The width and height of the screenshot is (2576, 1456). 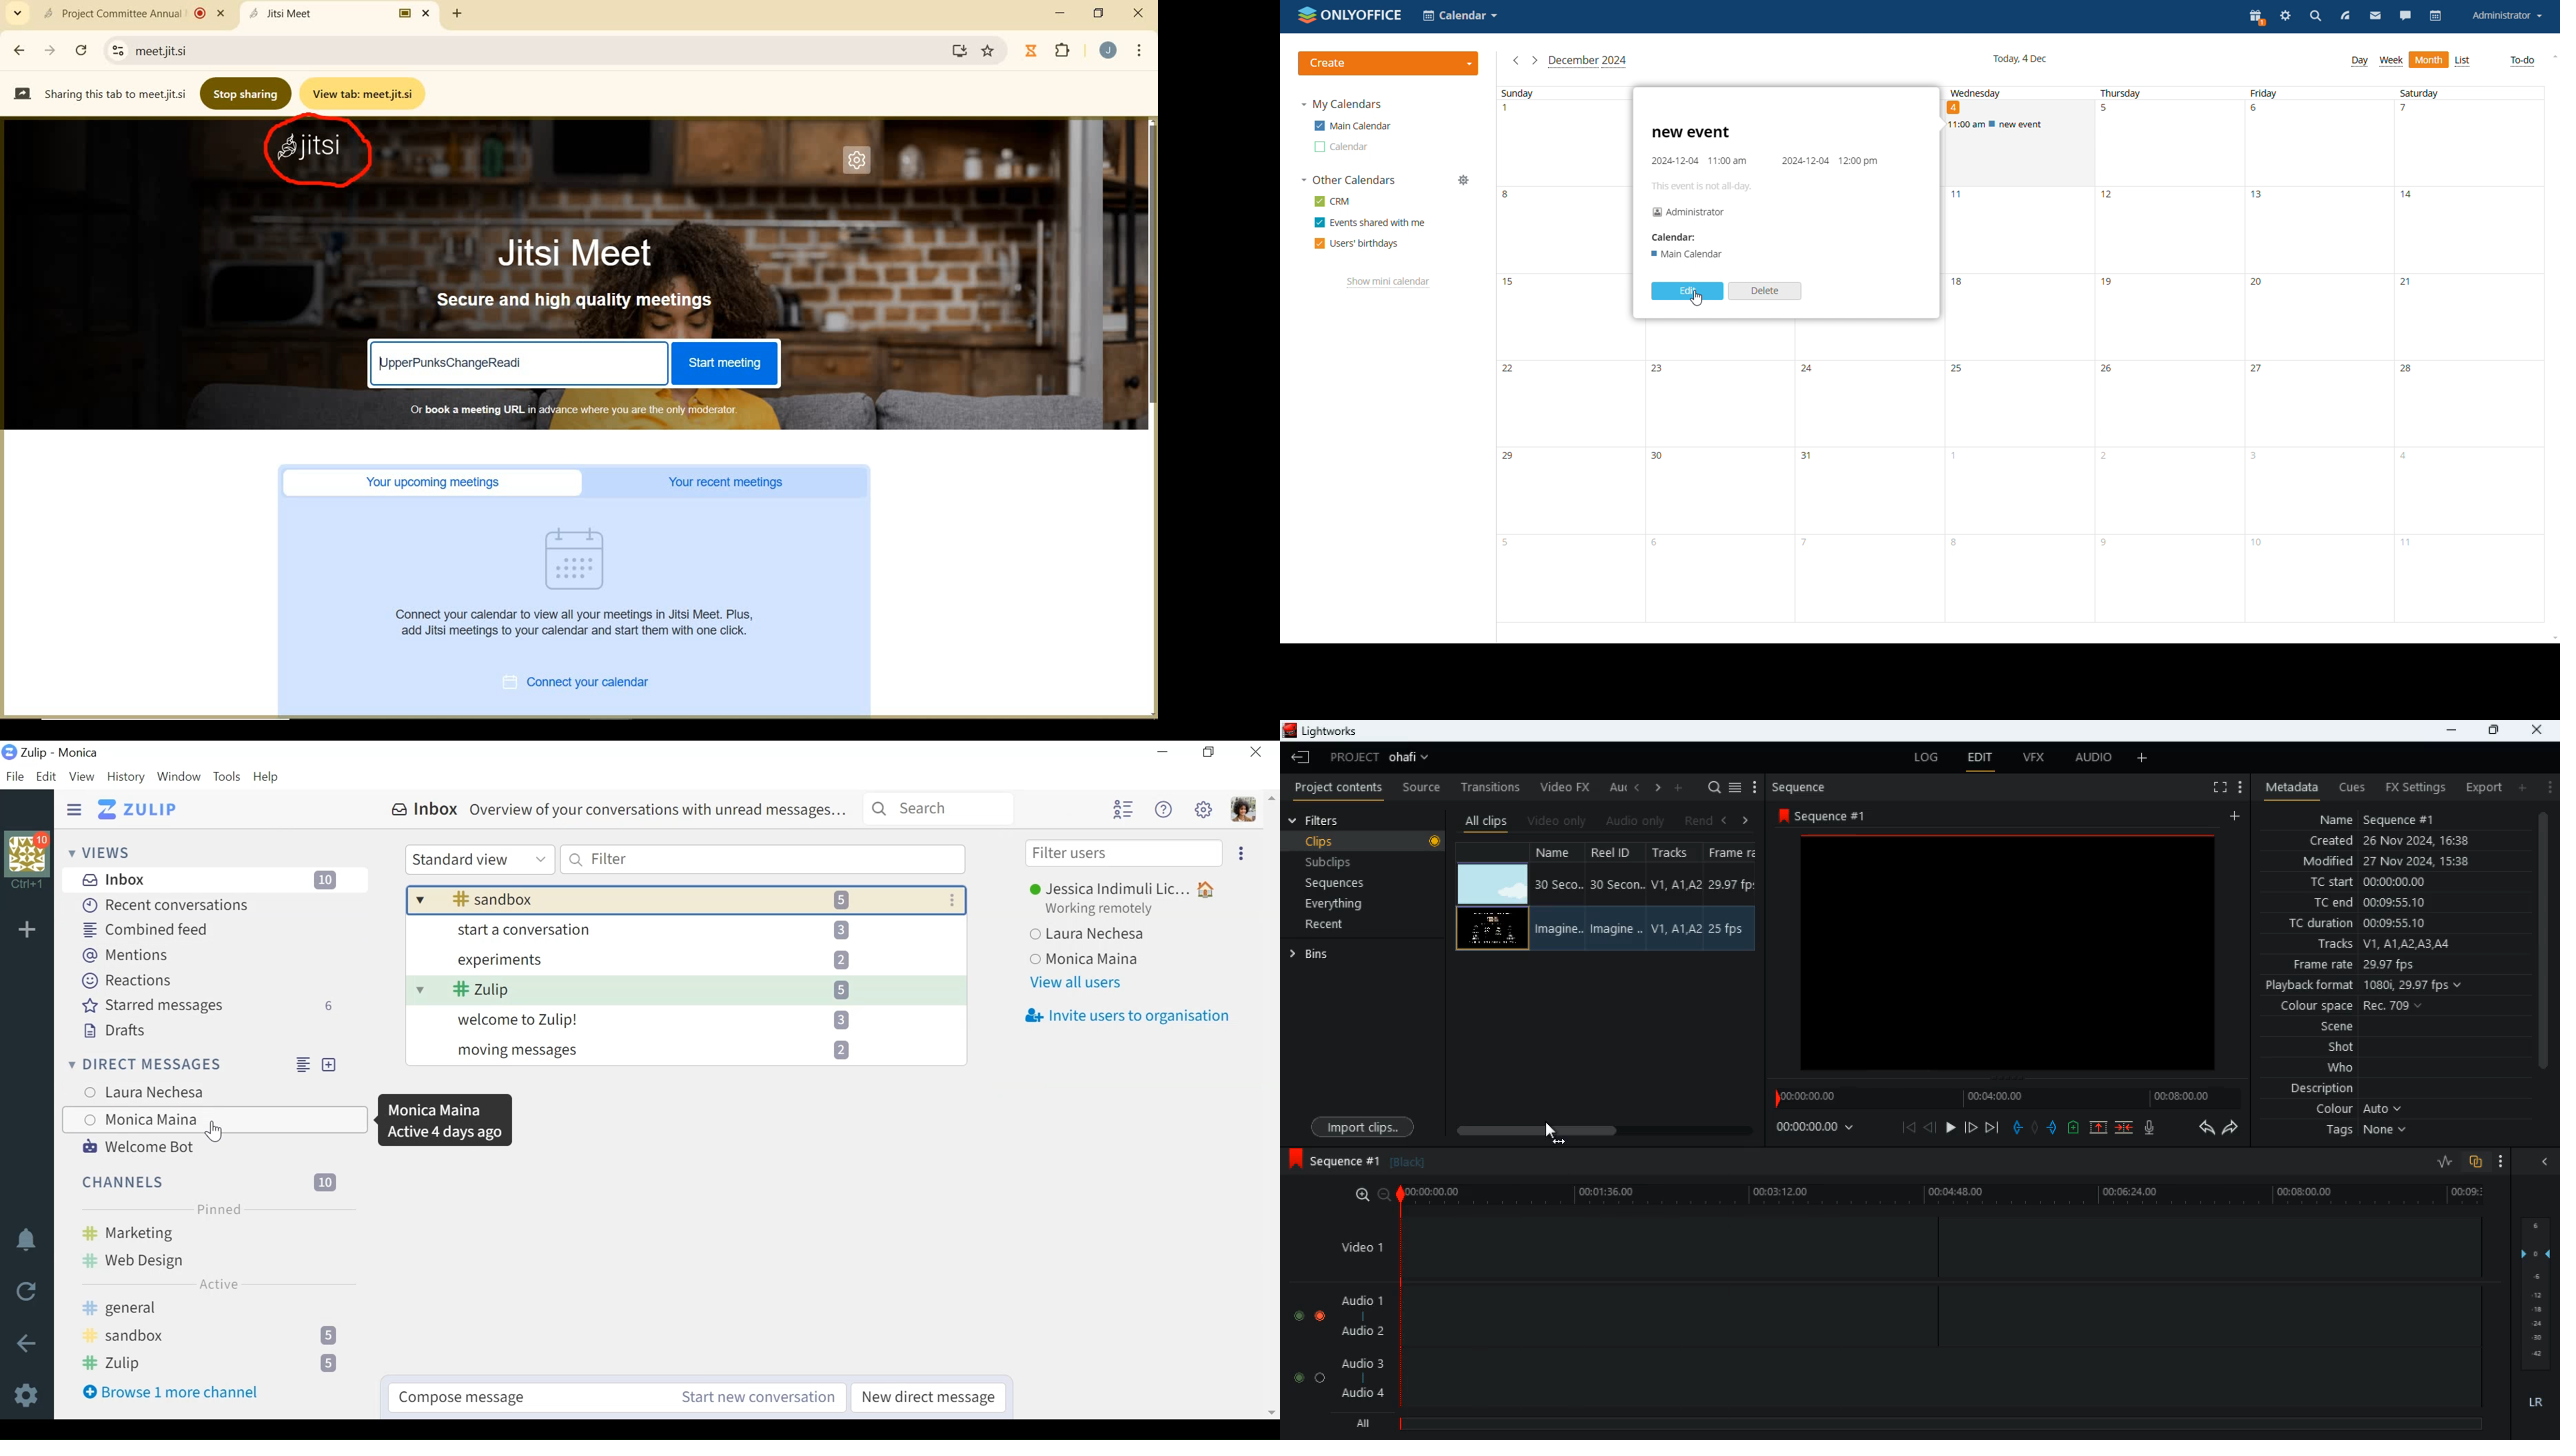 I want to click on View all users, so click(x=1077, y=983).